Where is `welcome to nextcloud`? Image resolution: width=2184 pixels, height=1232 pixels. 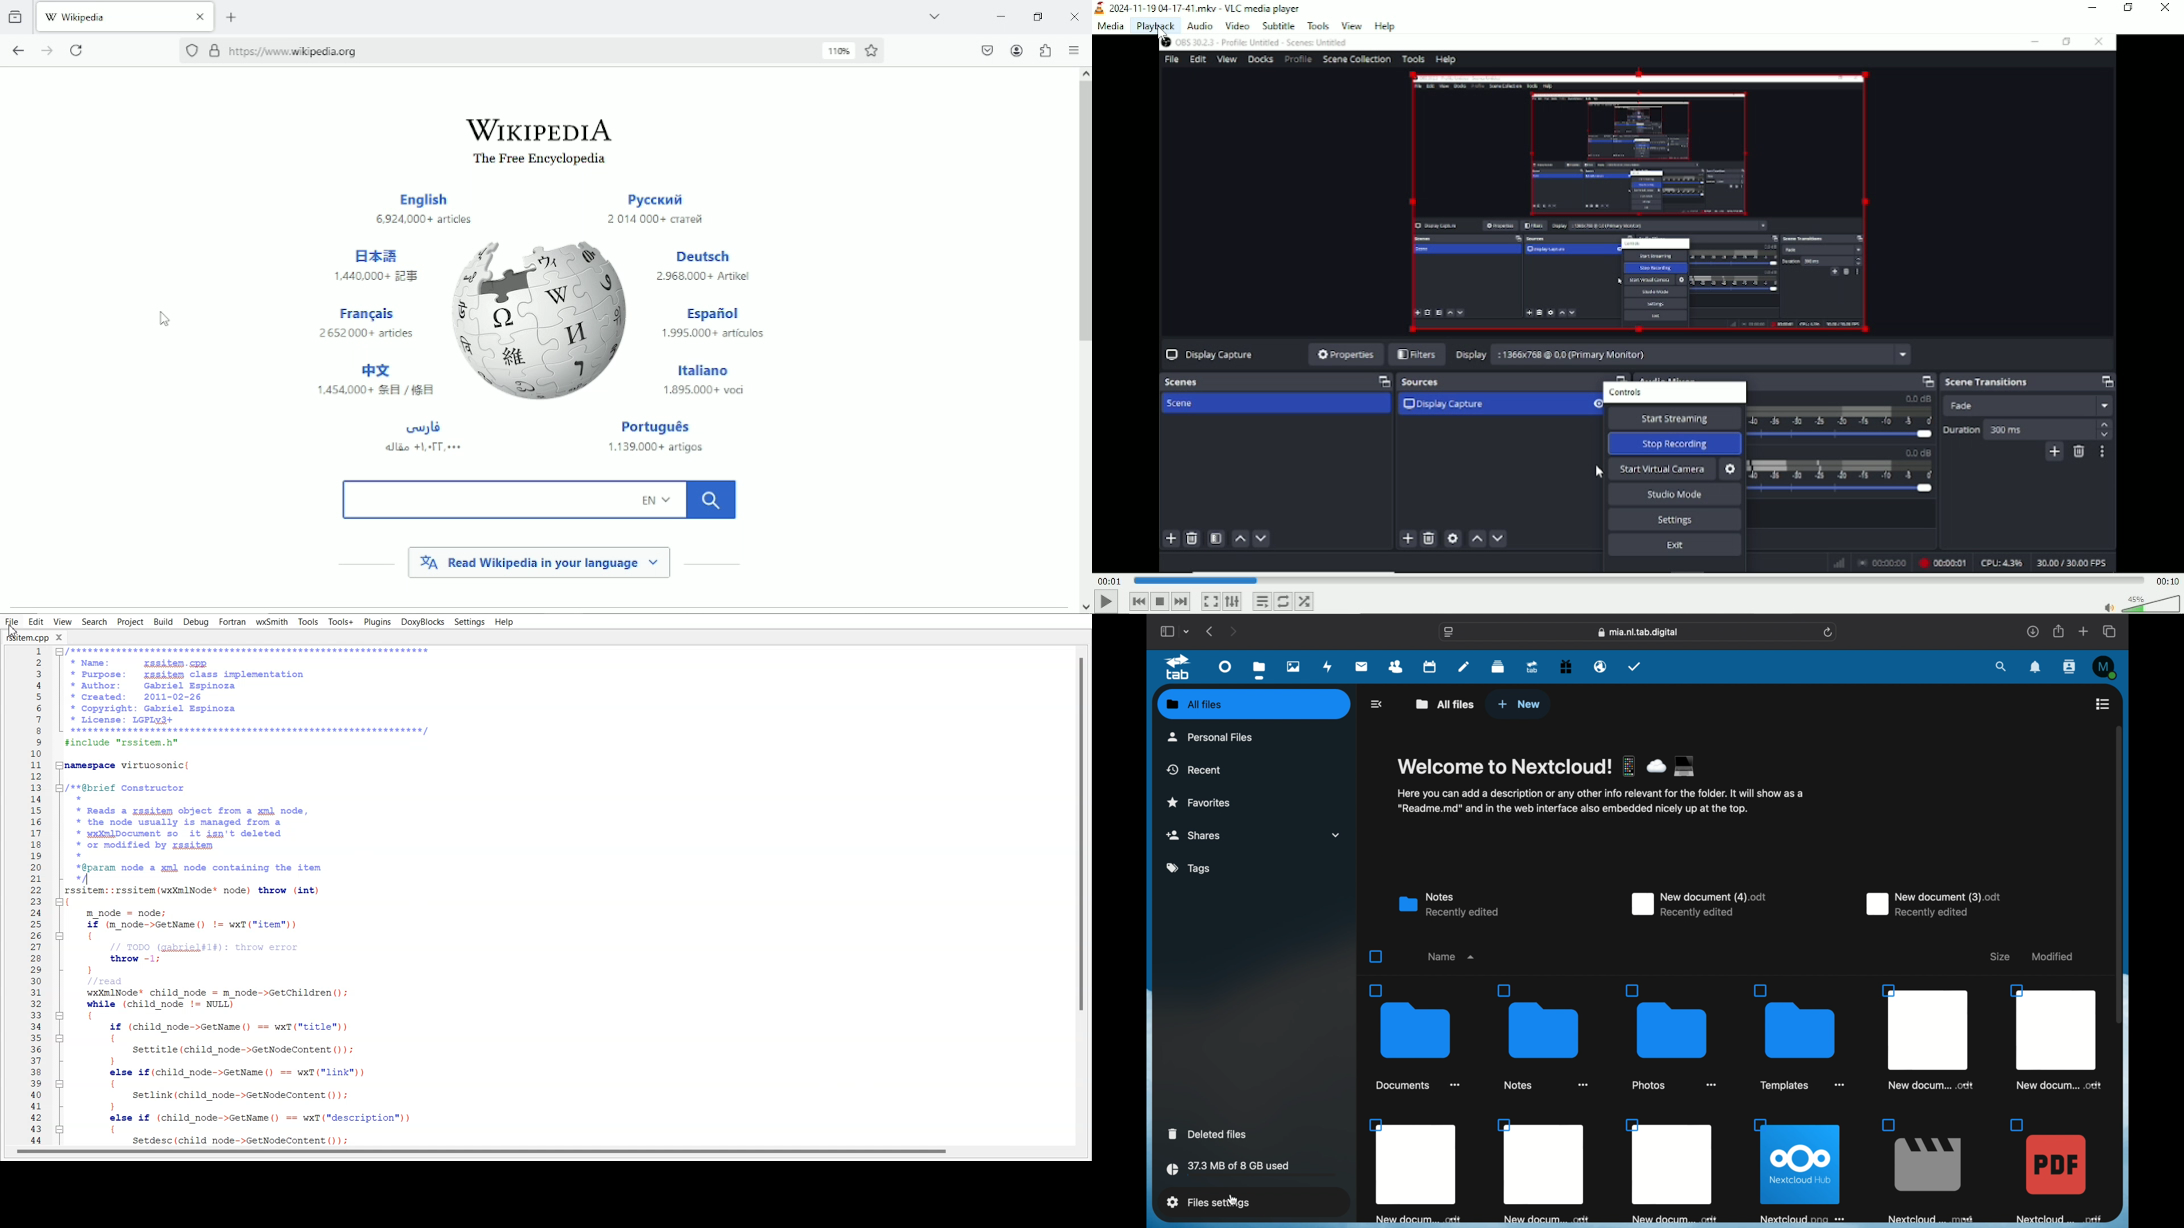
welcome to nextcloud is located at coordinates (1548, 765).